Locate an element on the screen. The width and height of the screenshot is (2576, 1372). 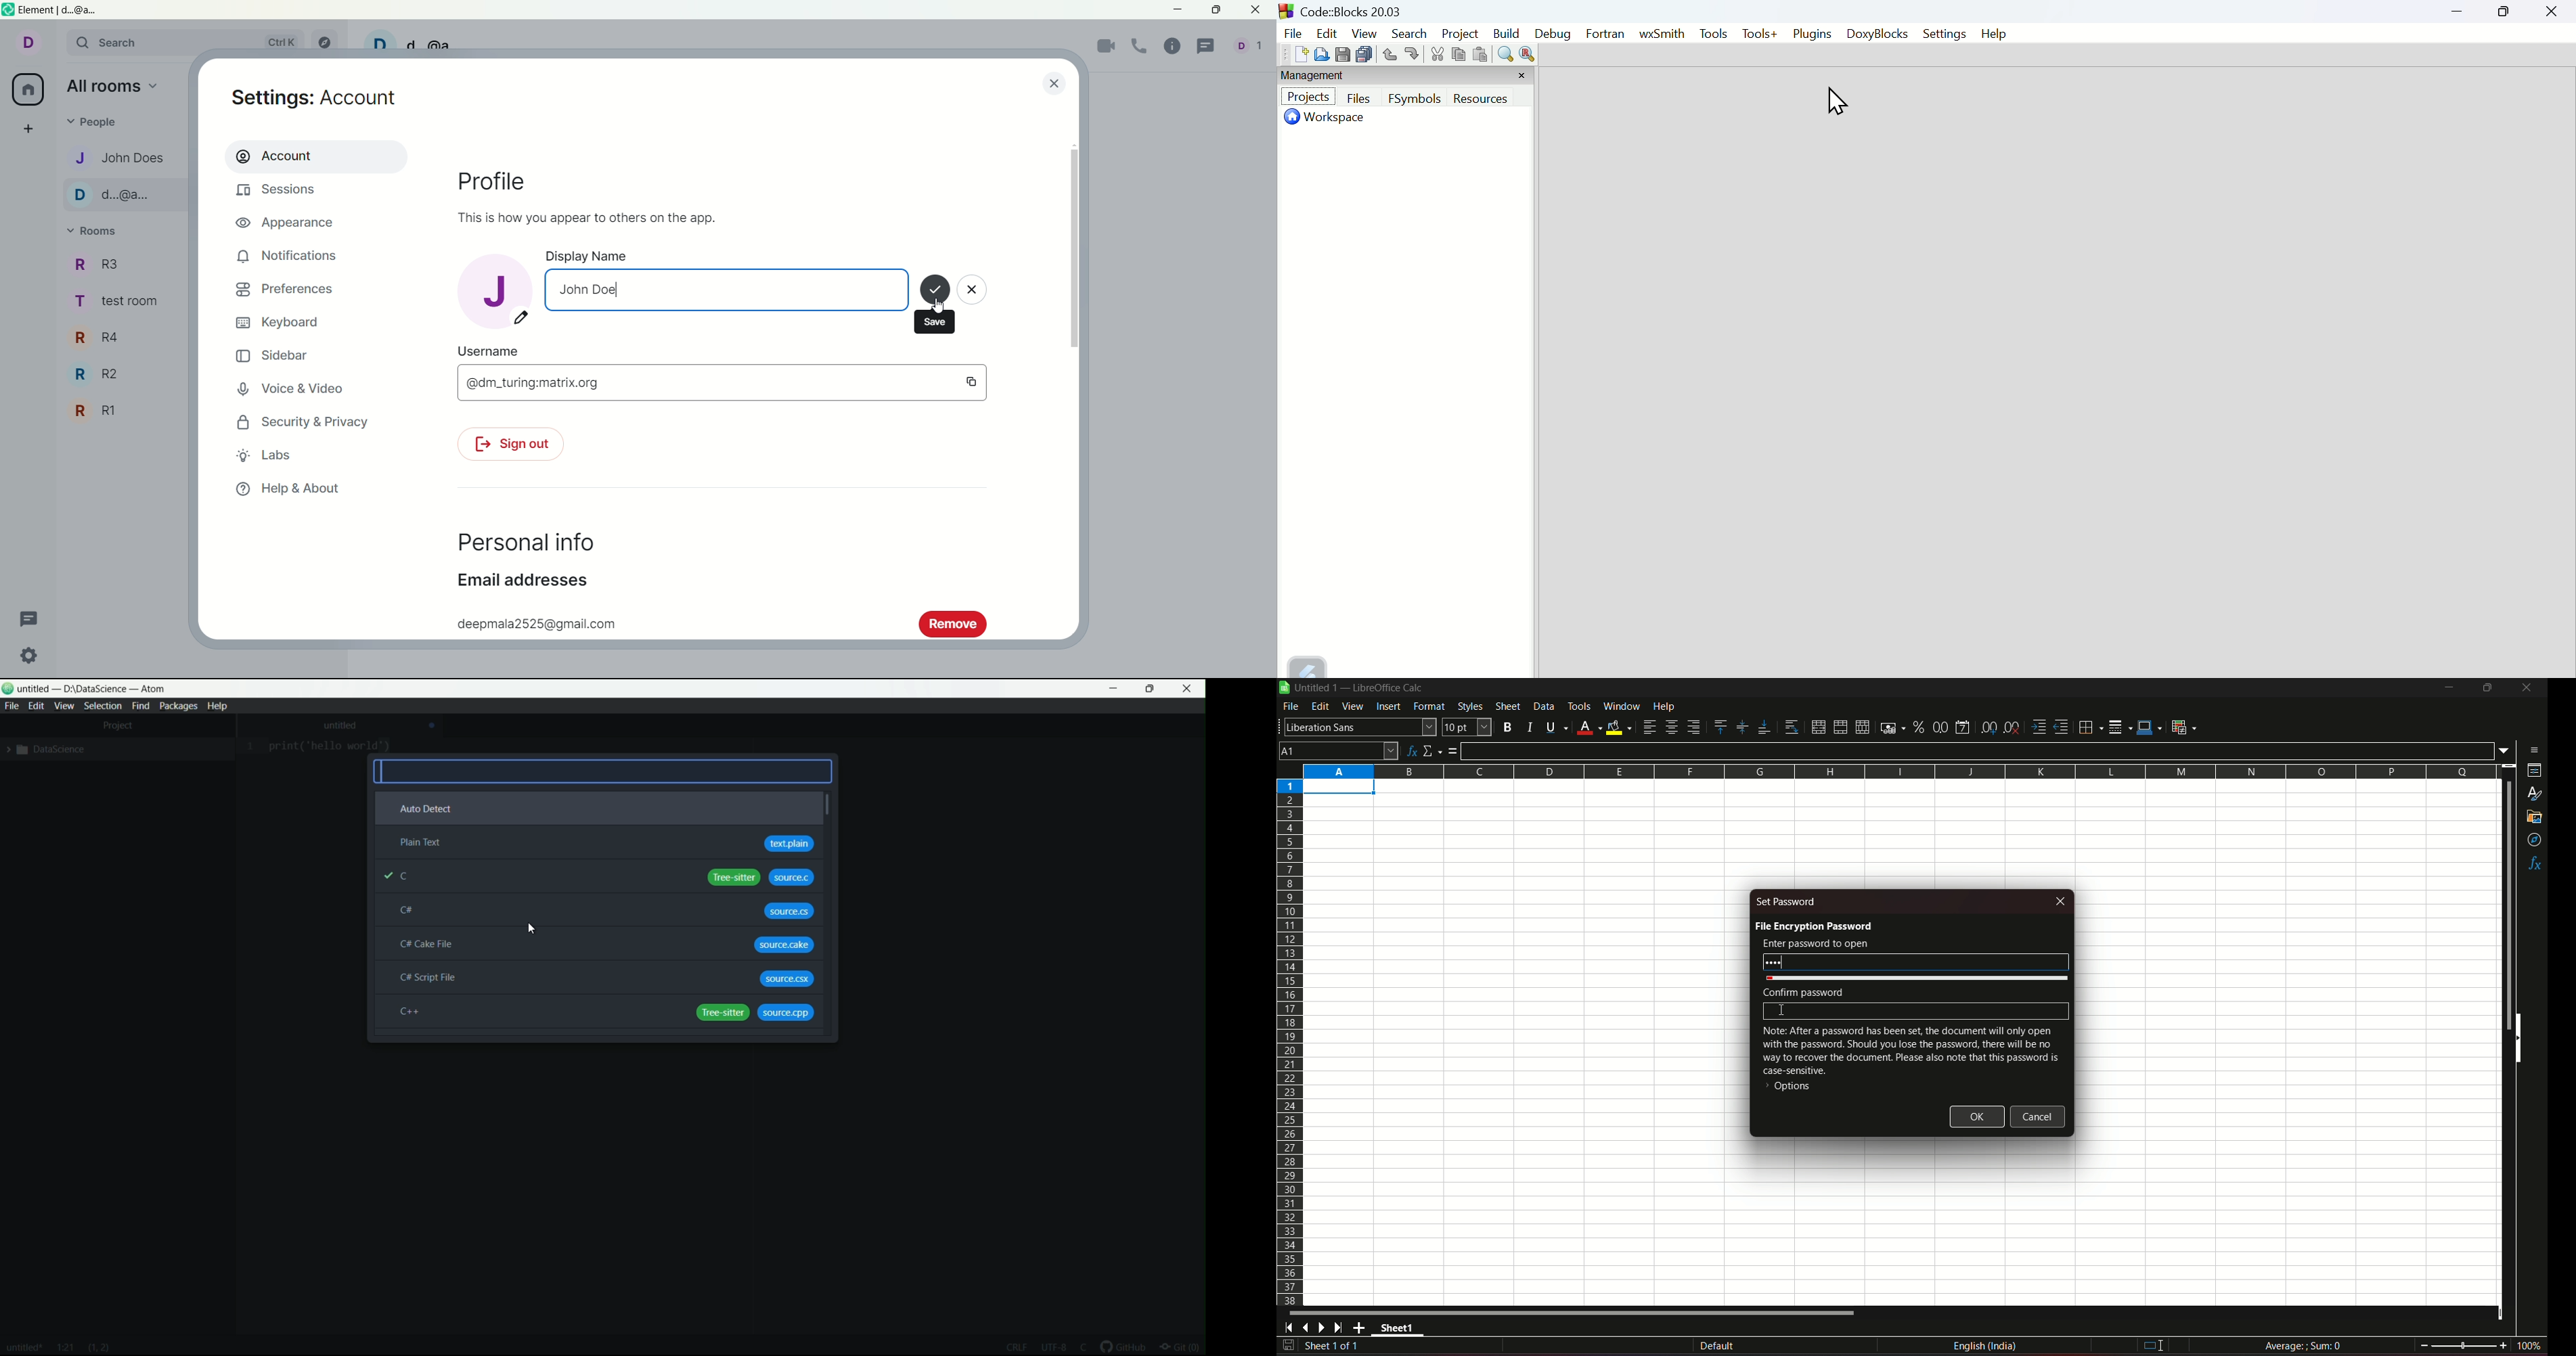
libreoffice calc logo is located at coordinates (1284, 689).